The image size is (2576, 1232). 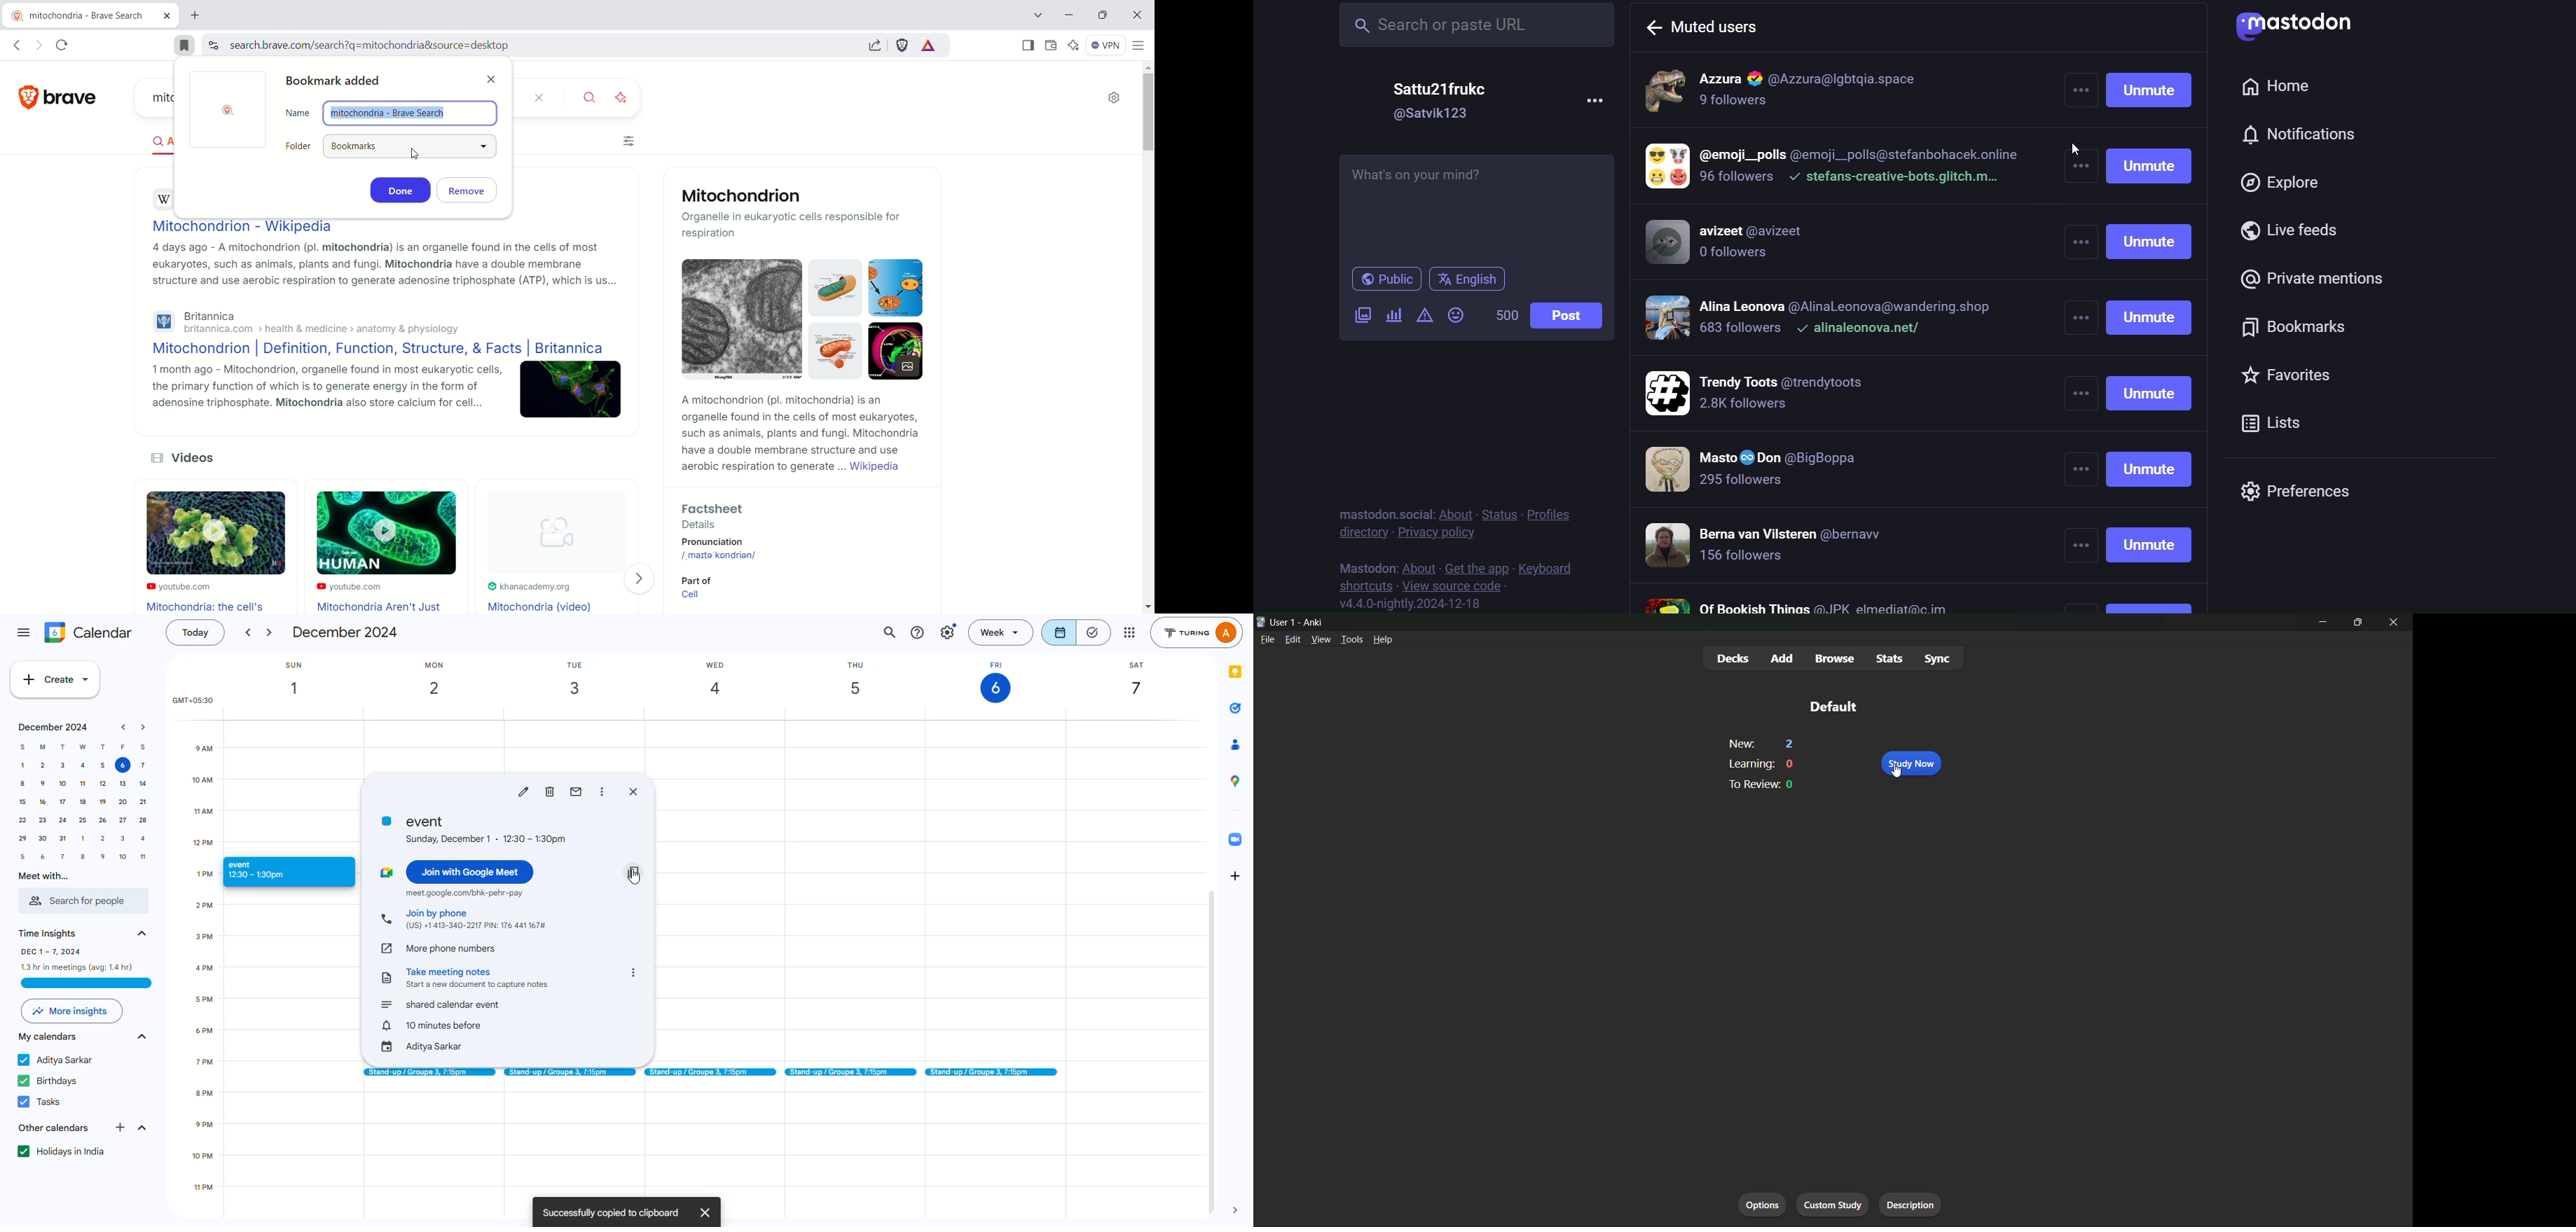 I want to click on phone, so click(x=452, y=947).